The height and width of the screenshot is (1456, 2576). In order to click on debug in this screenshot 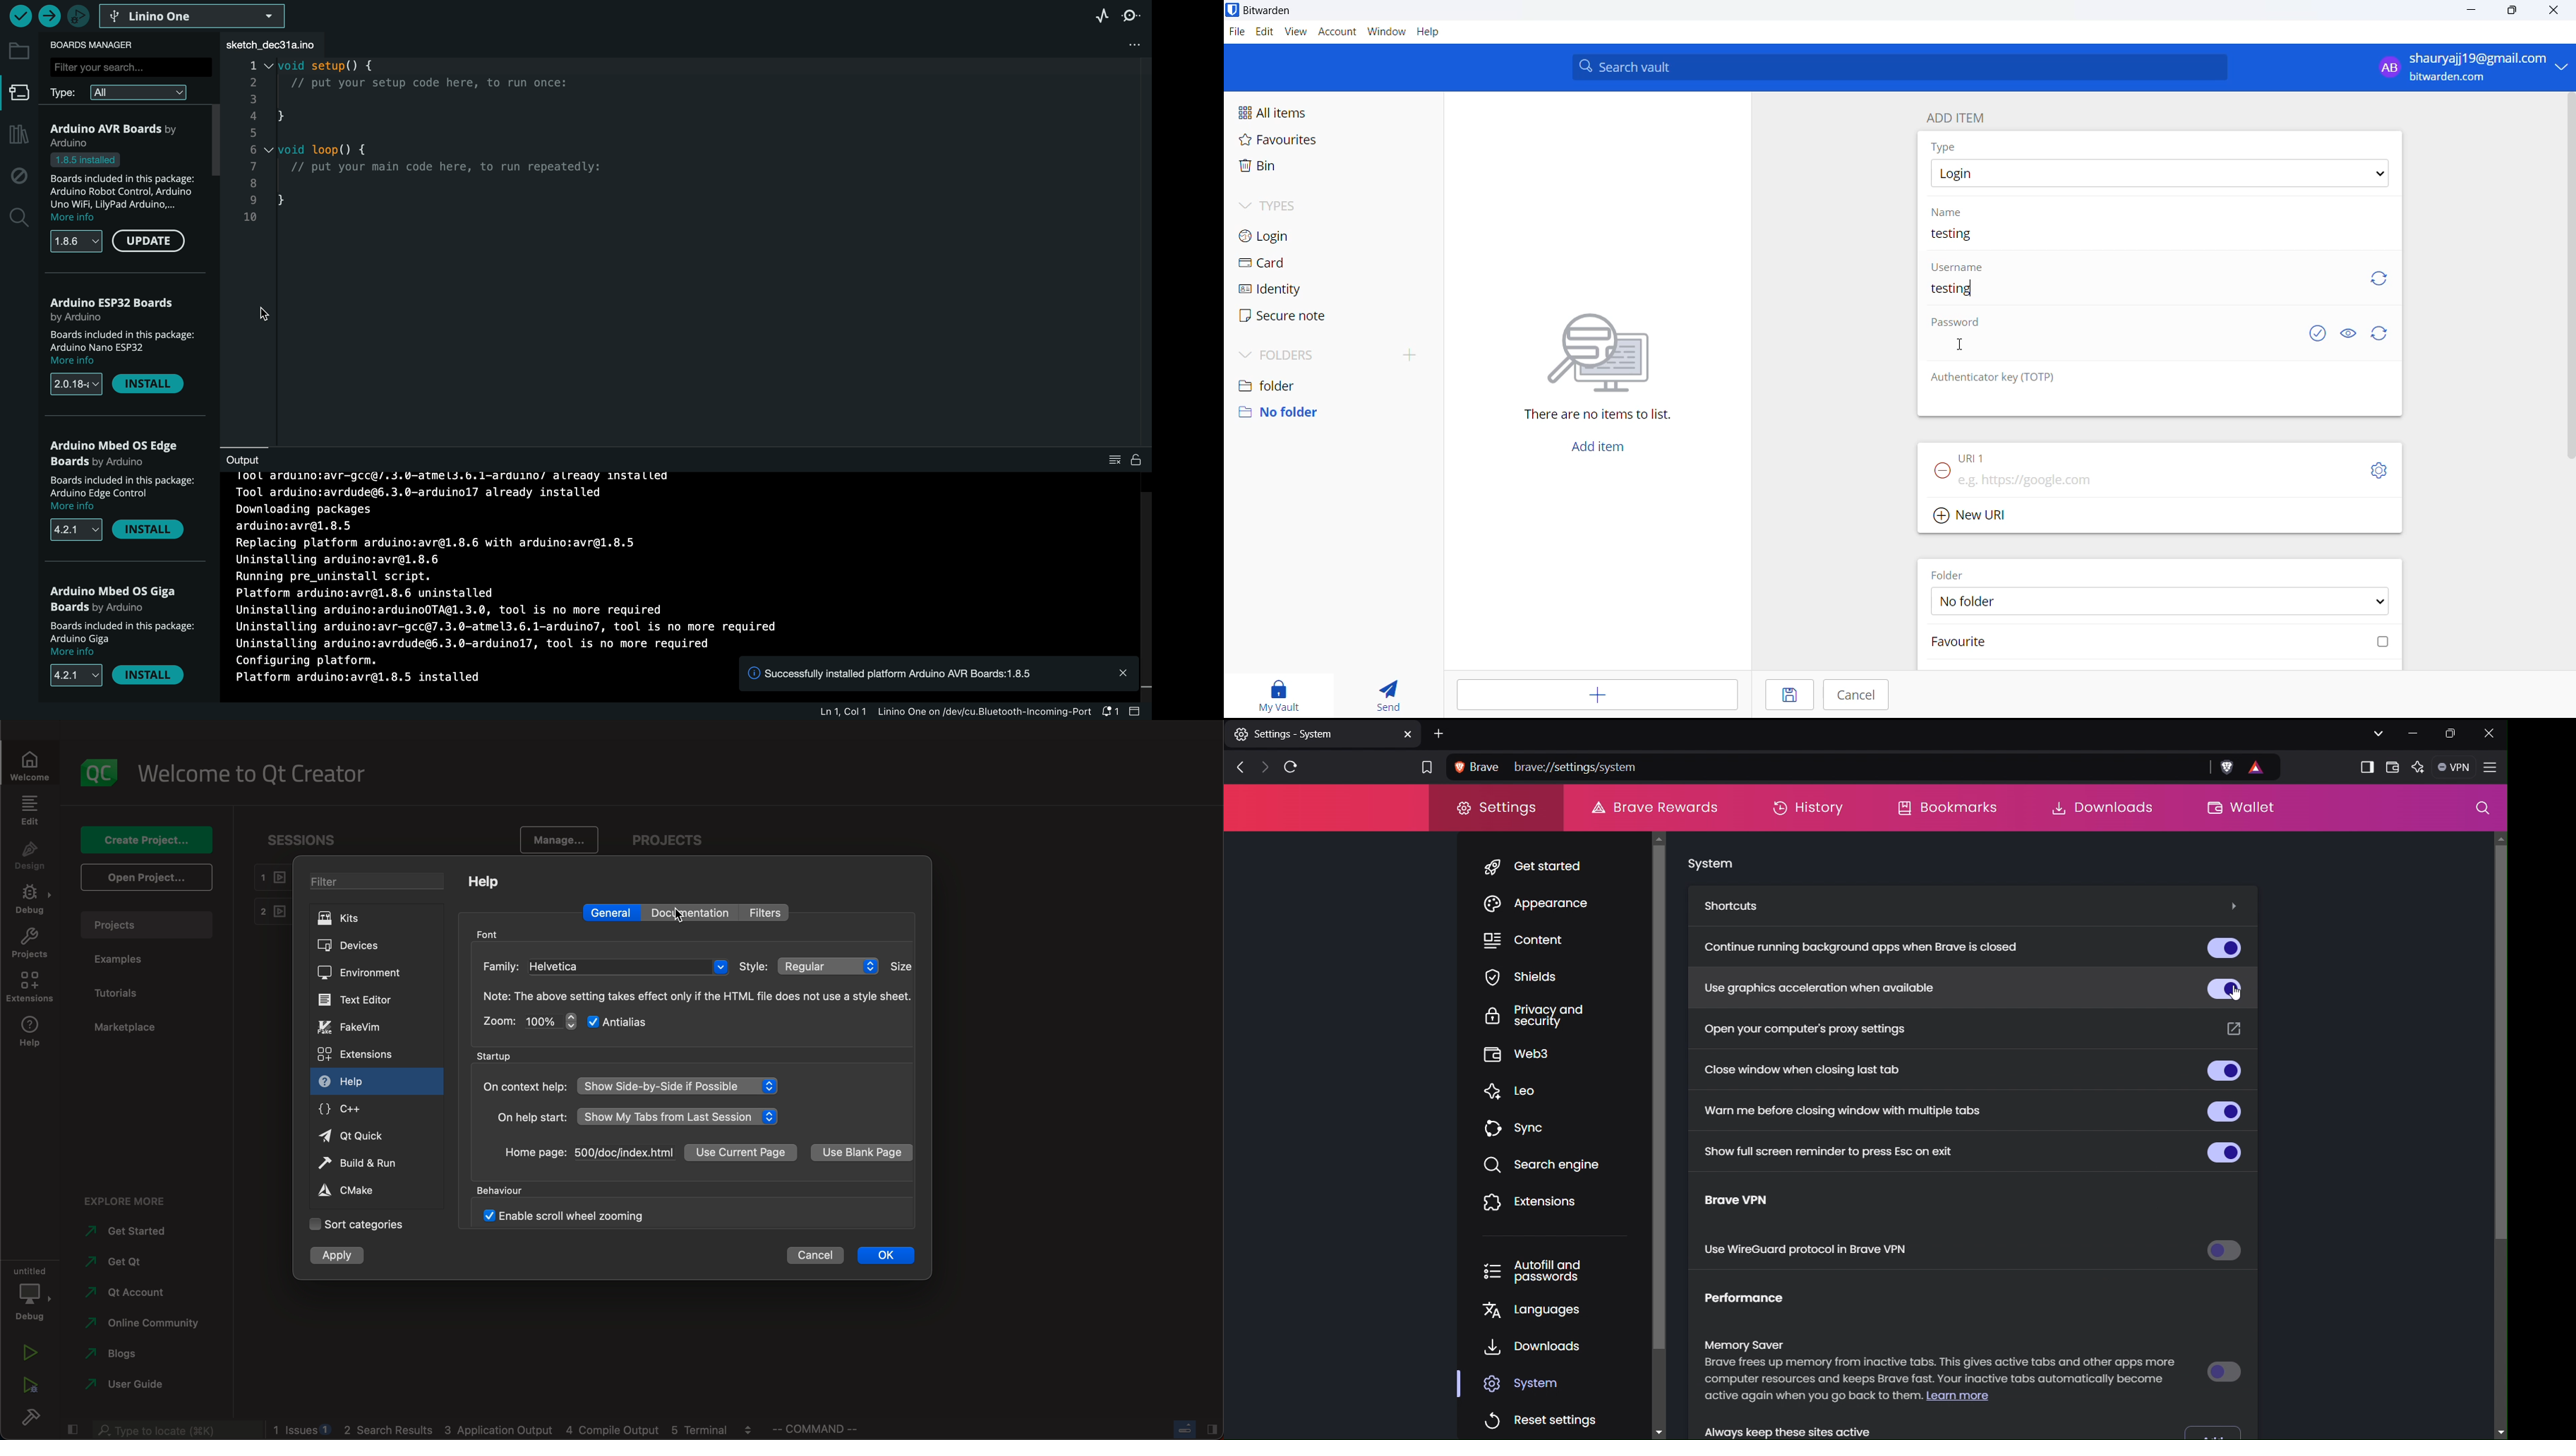, I will do `click(31, 901)`.